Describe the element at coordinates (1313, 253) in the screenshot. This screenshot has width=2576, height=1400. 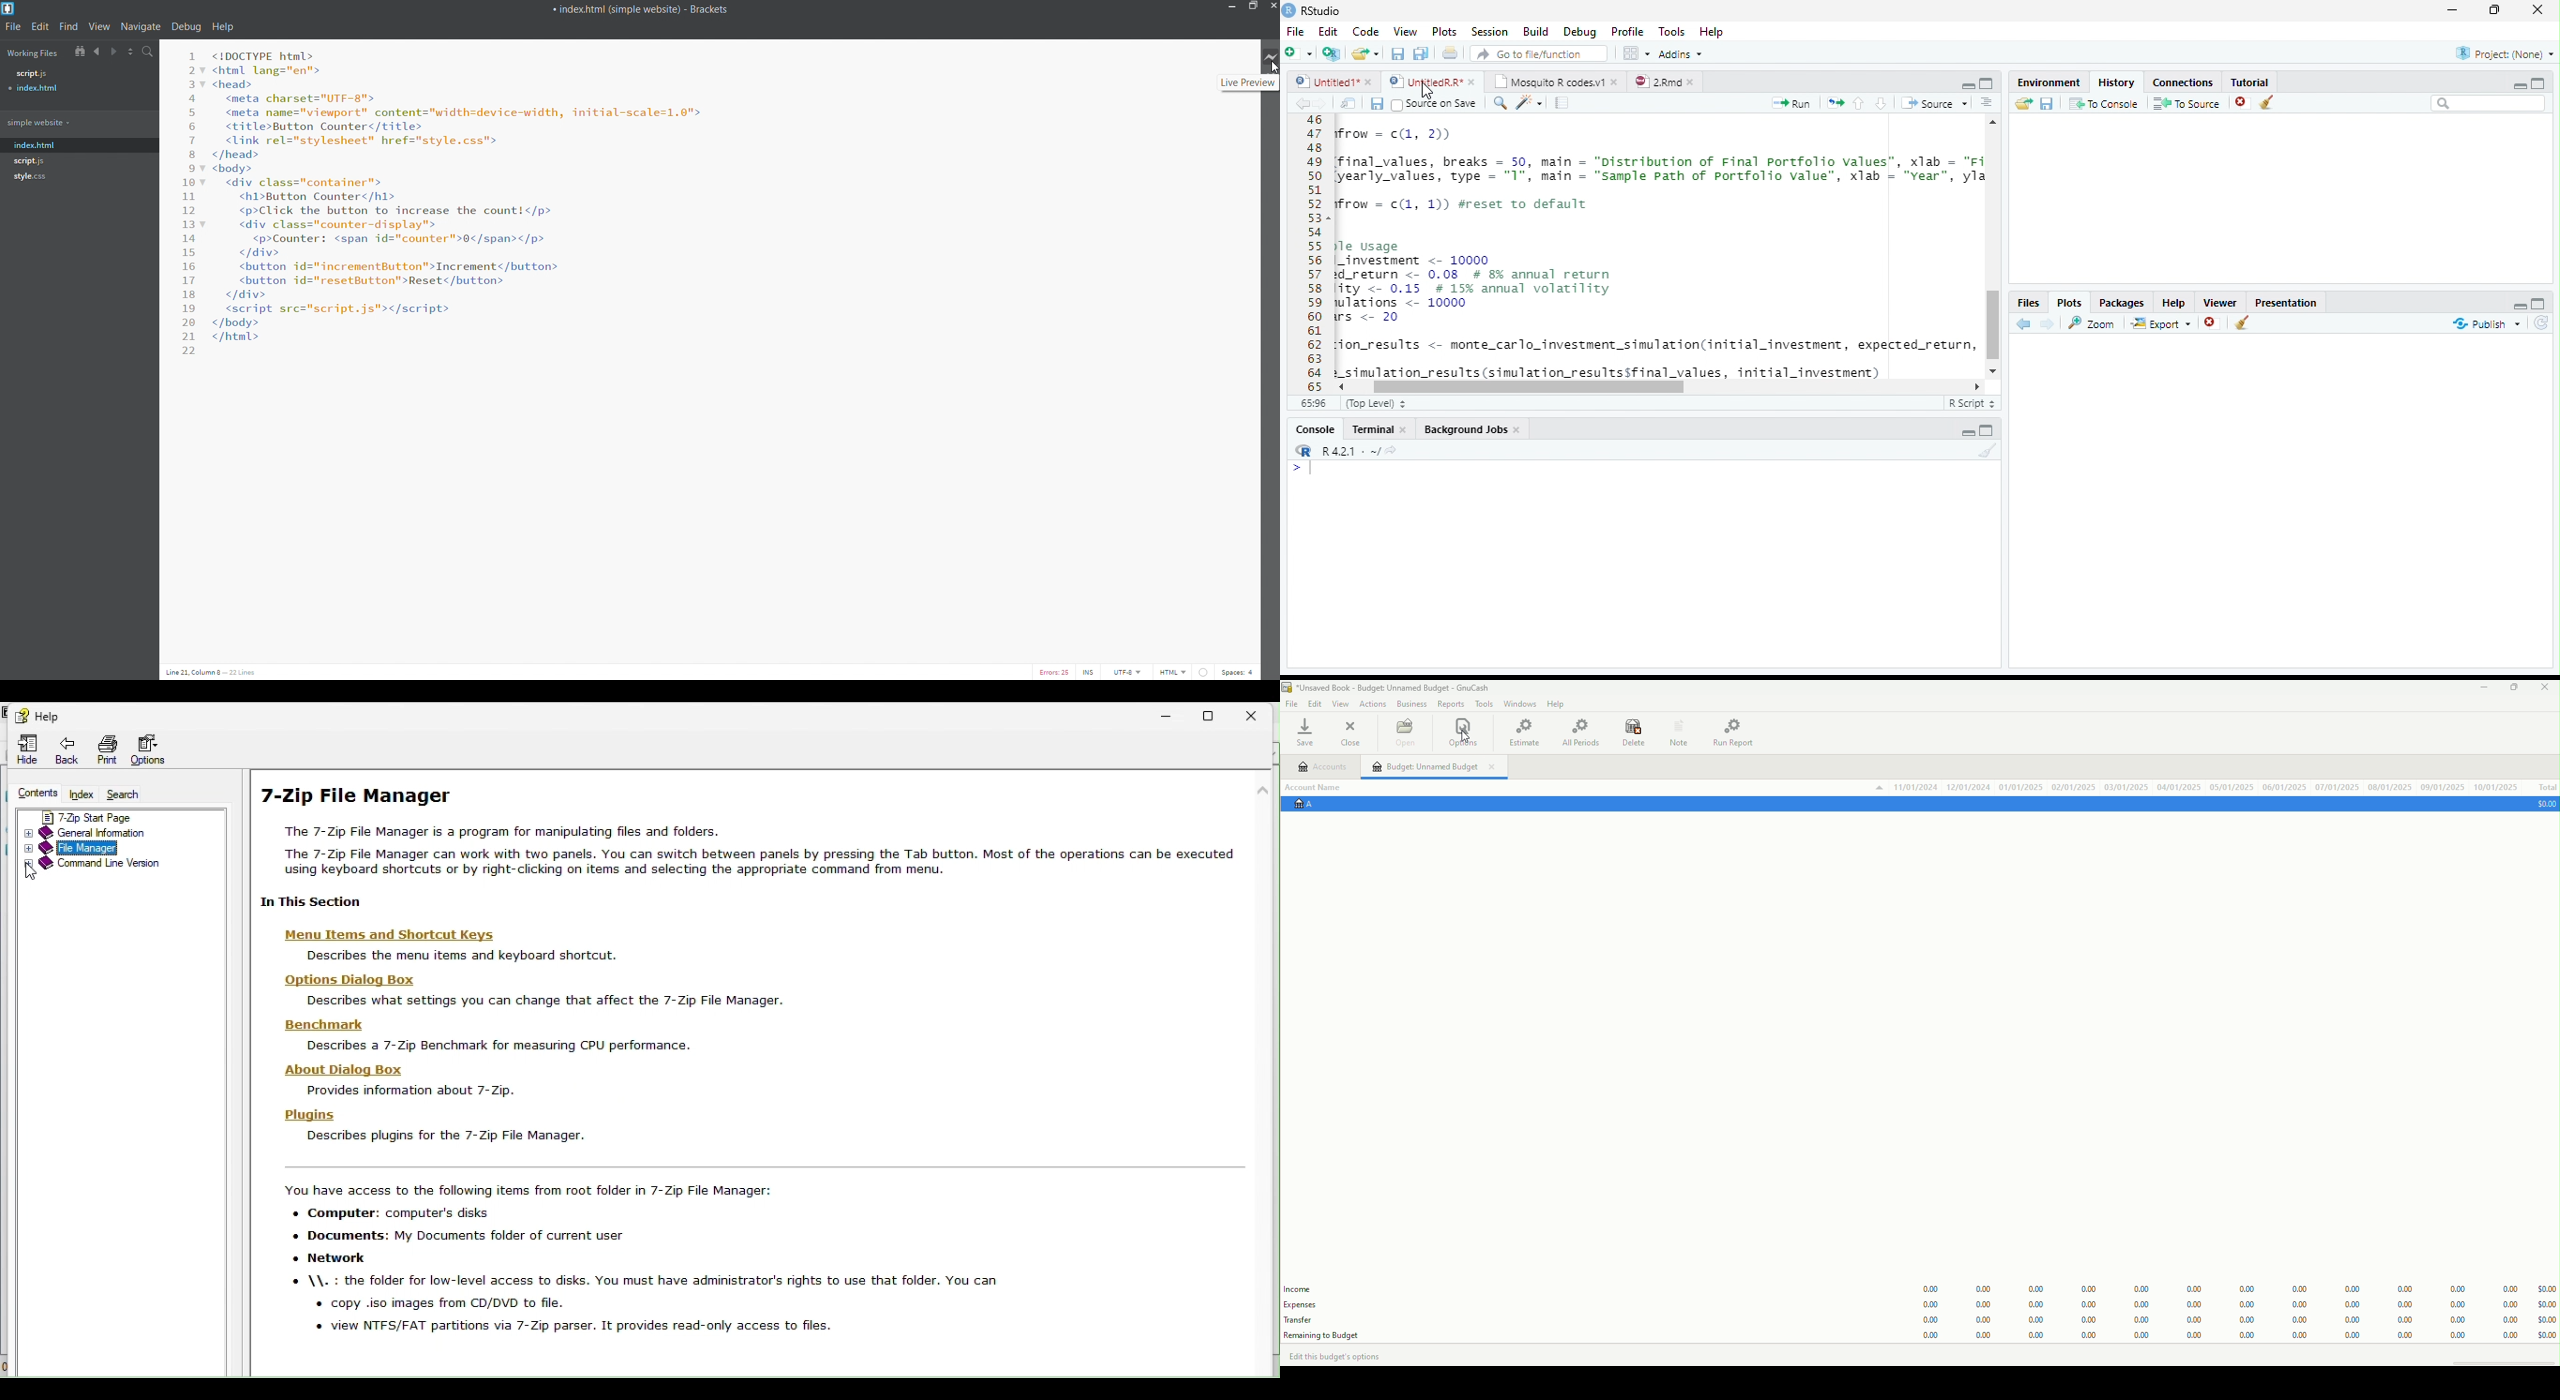
I see `Line Numbers` at that location.